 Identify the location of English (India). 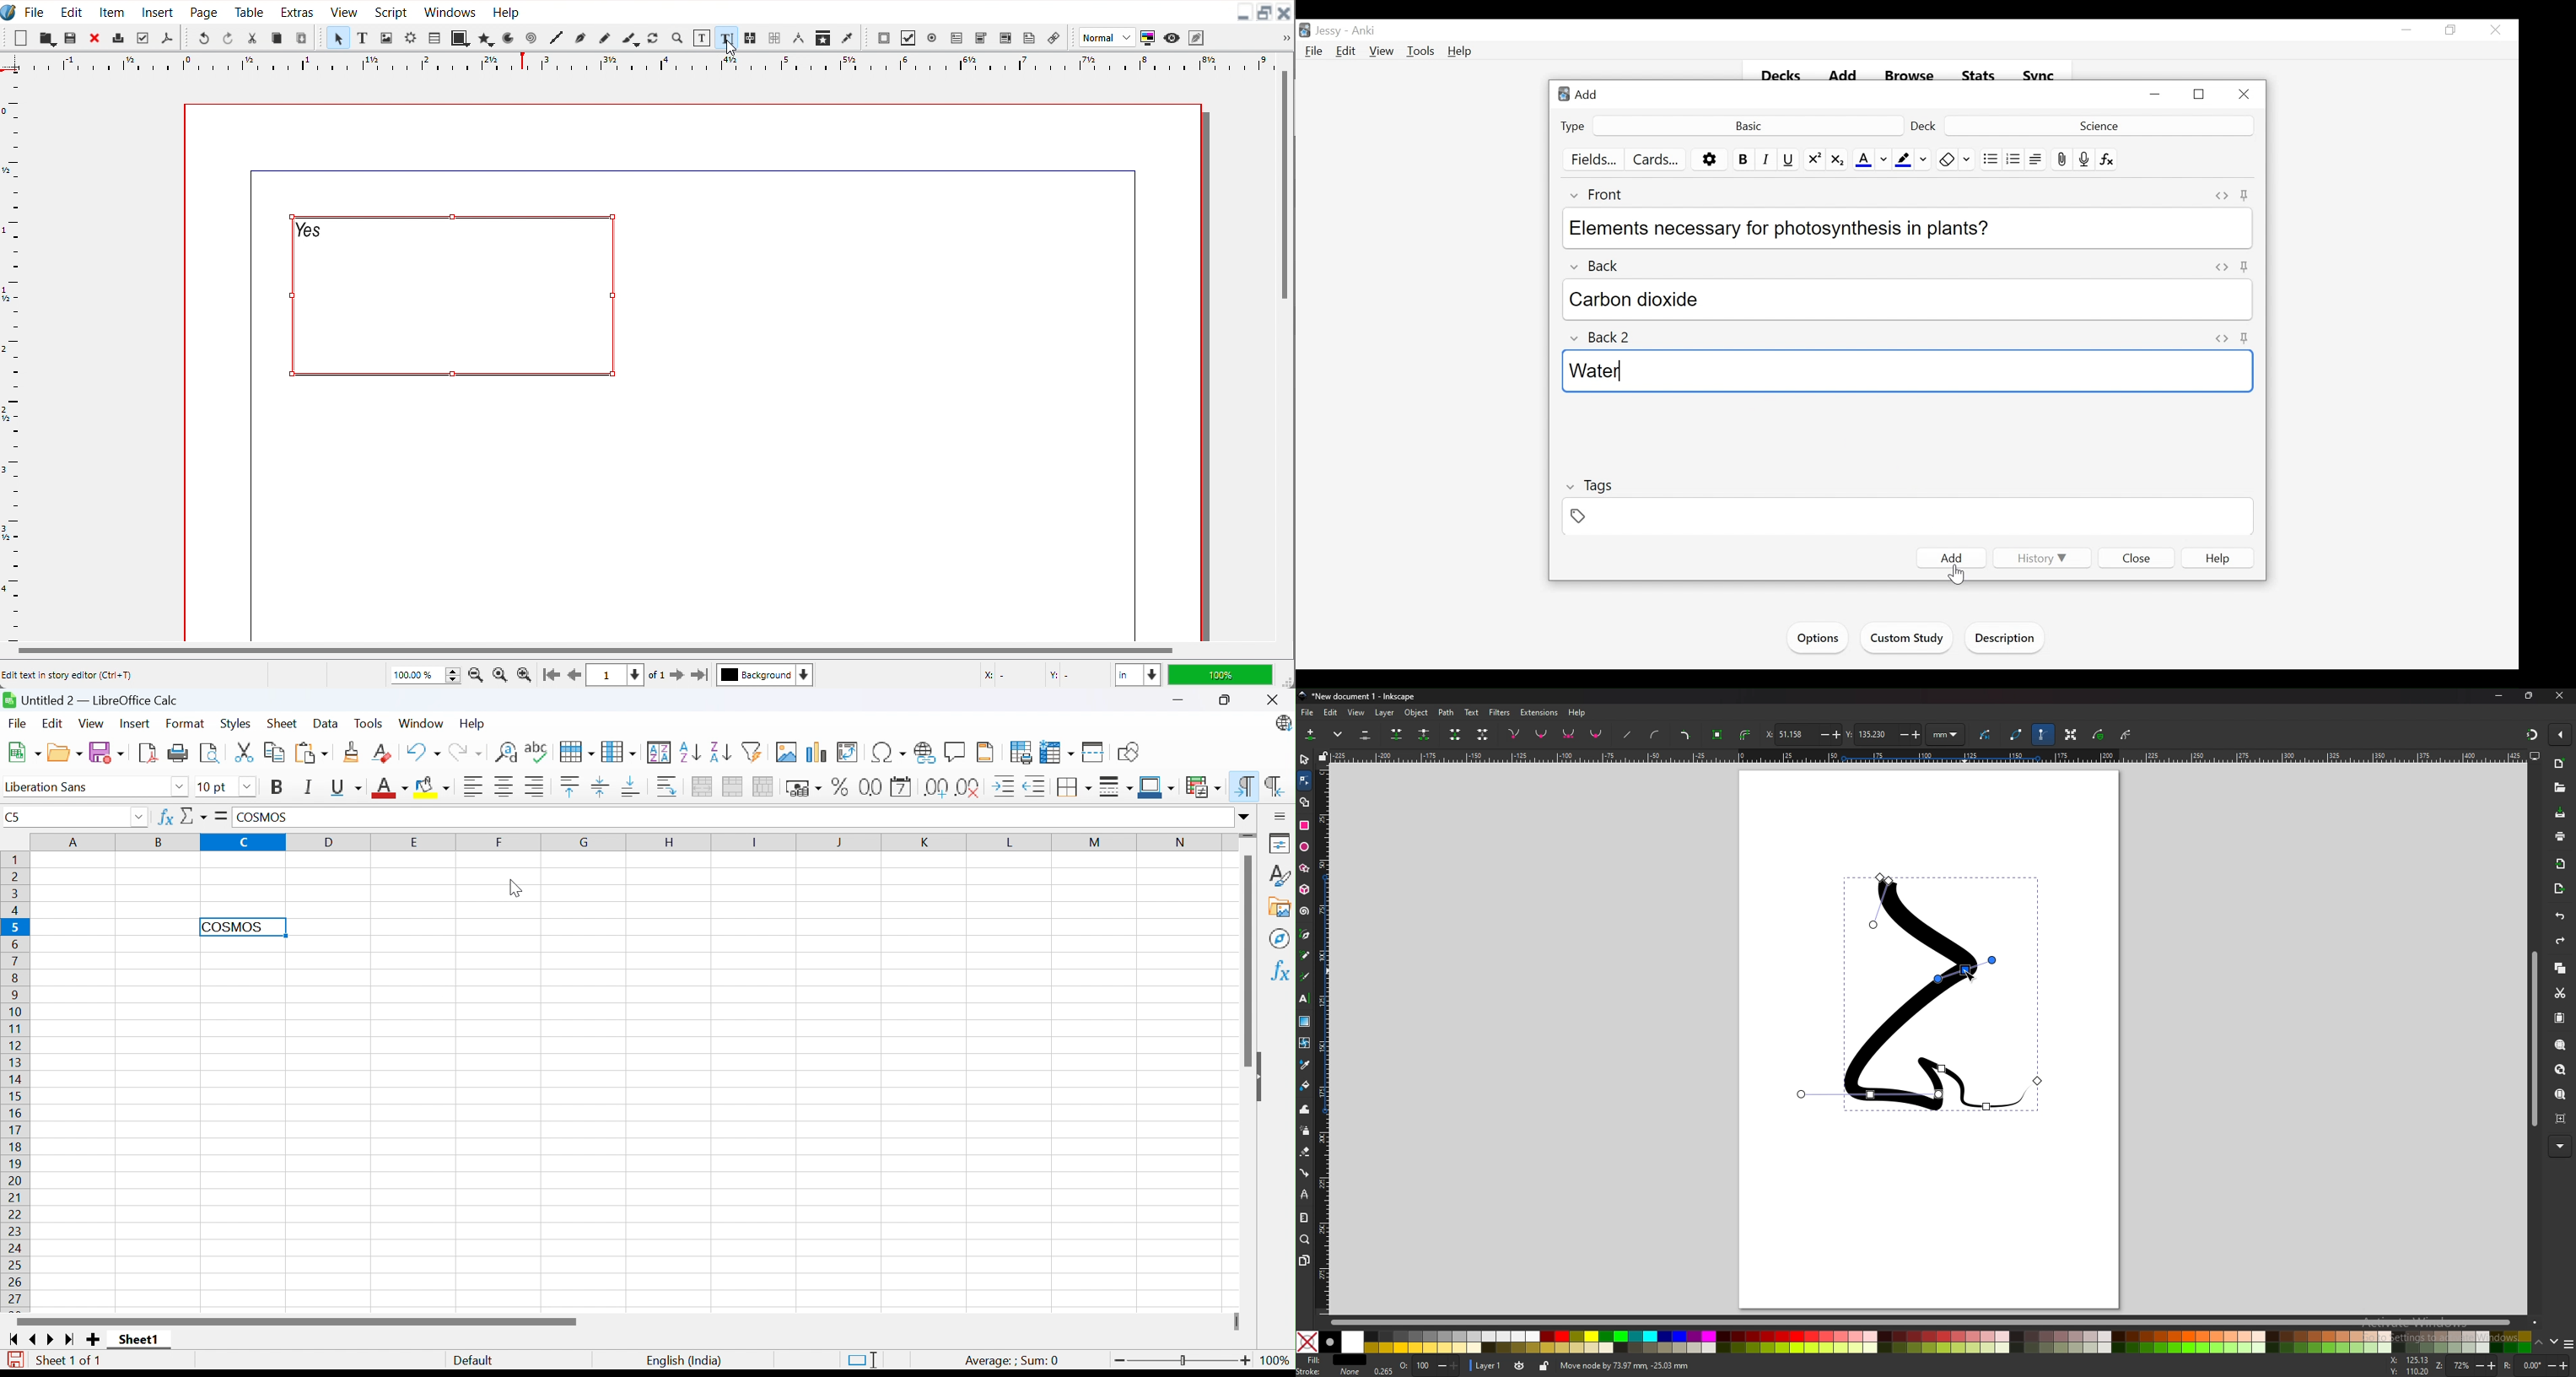
(685, 1362).